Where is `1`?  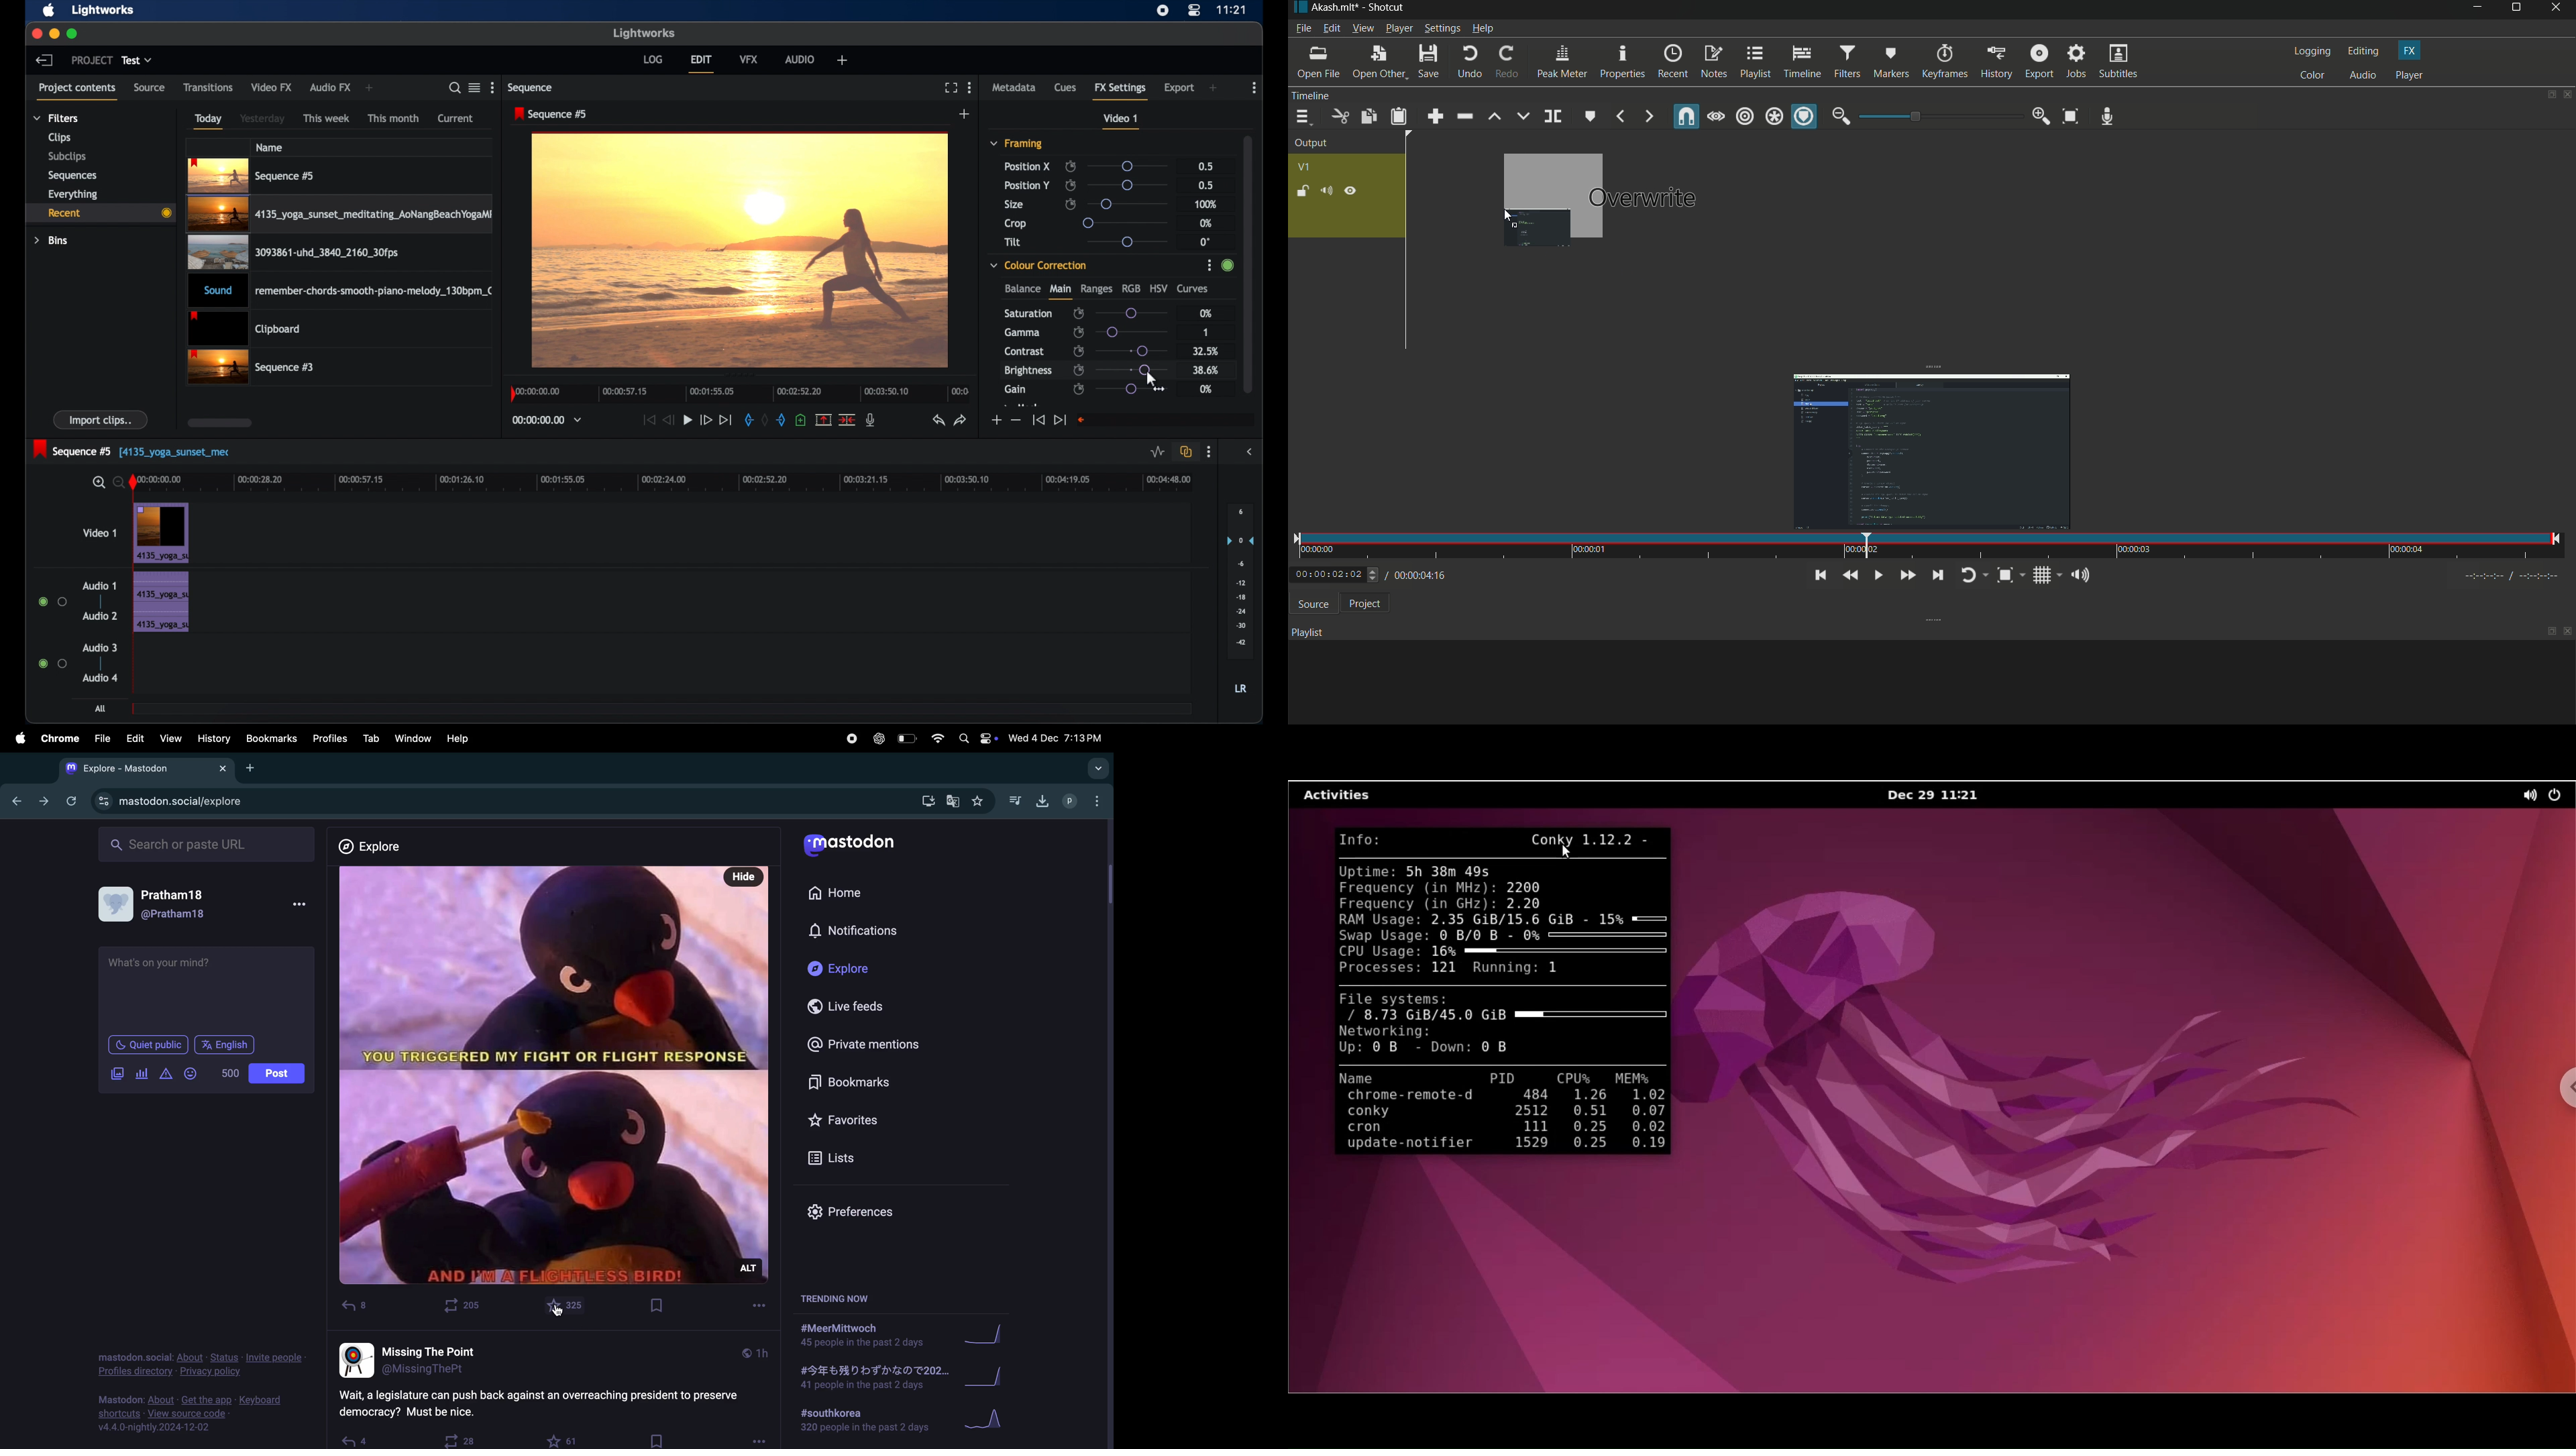 1 is located at coordinates (1208, 331).